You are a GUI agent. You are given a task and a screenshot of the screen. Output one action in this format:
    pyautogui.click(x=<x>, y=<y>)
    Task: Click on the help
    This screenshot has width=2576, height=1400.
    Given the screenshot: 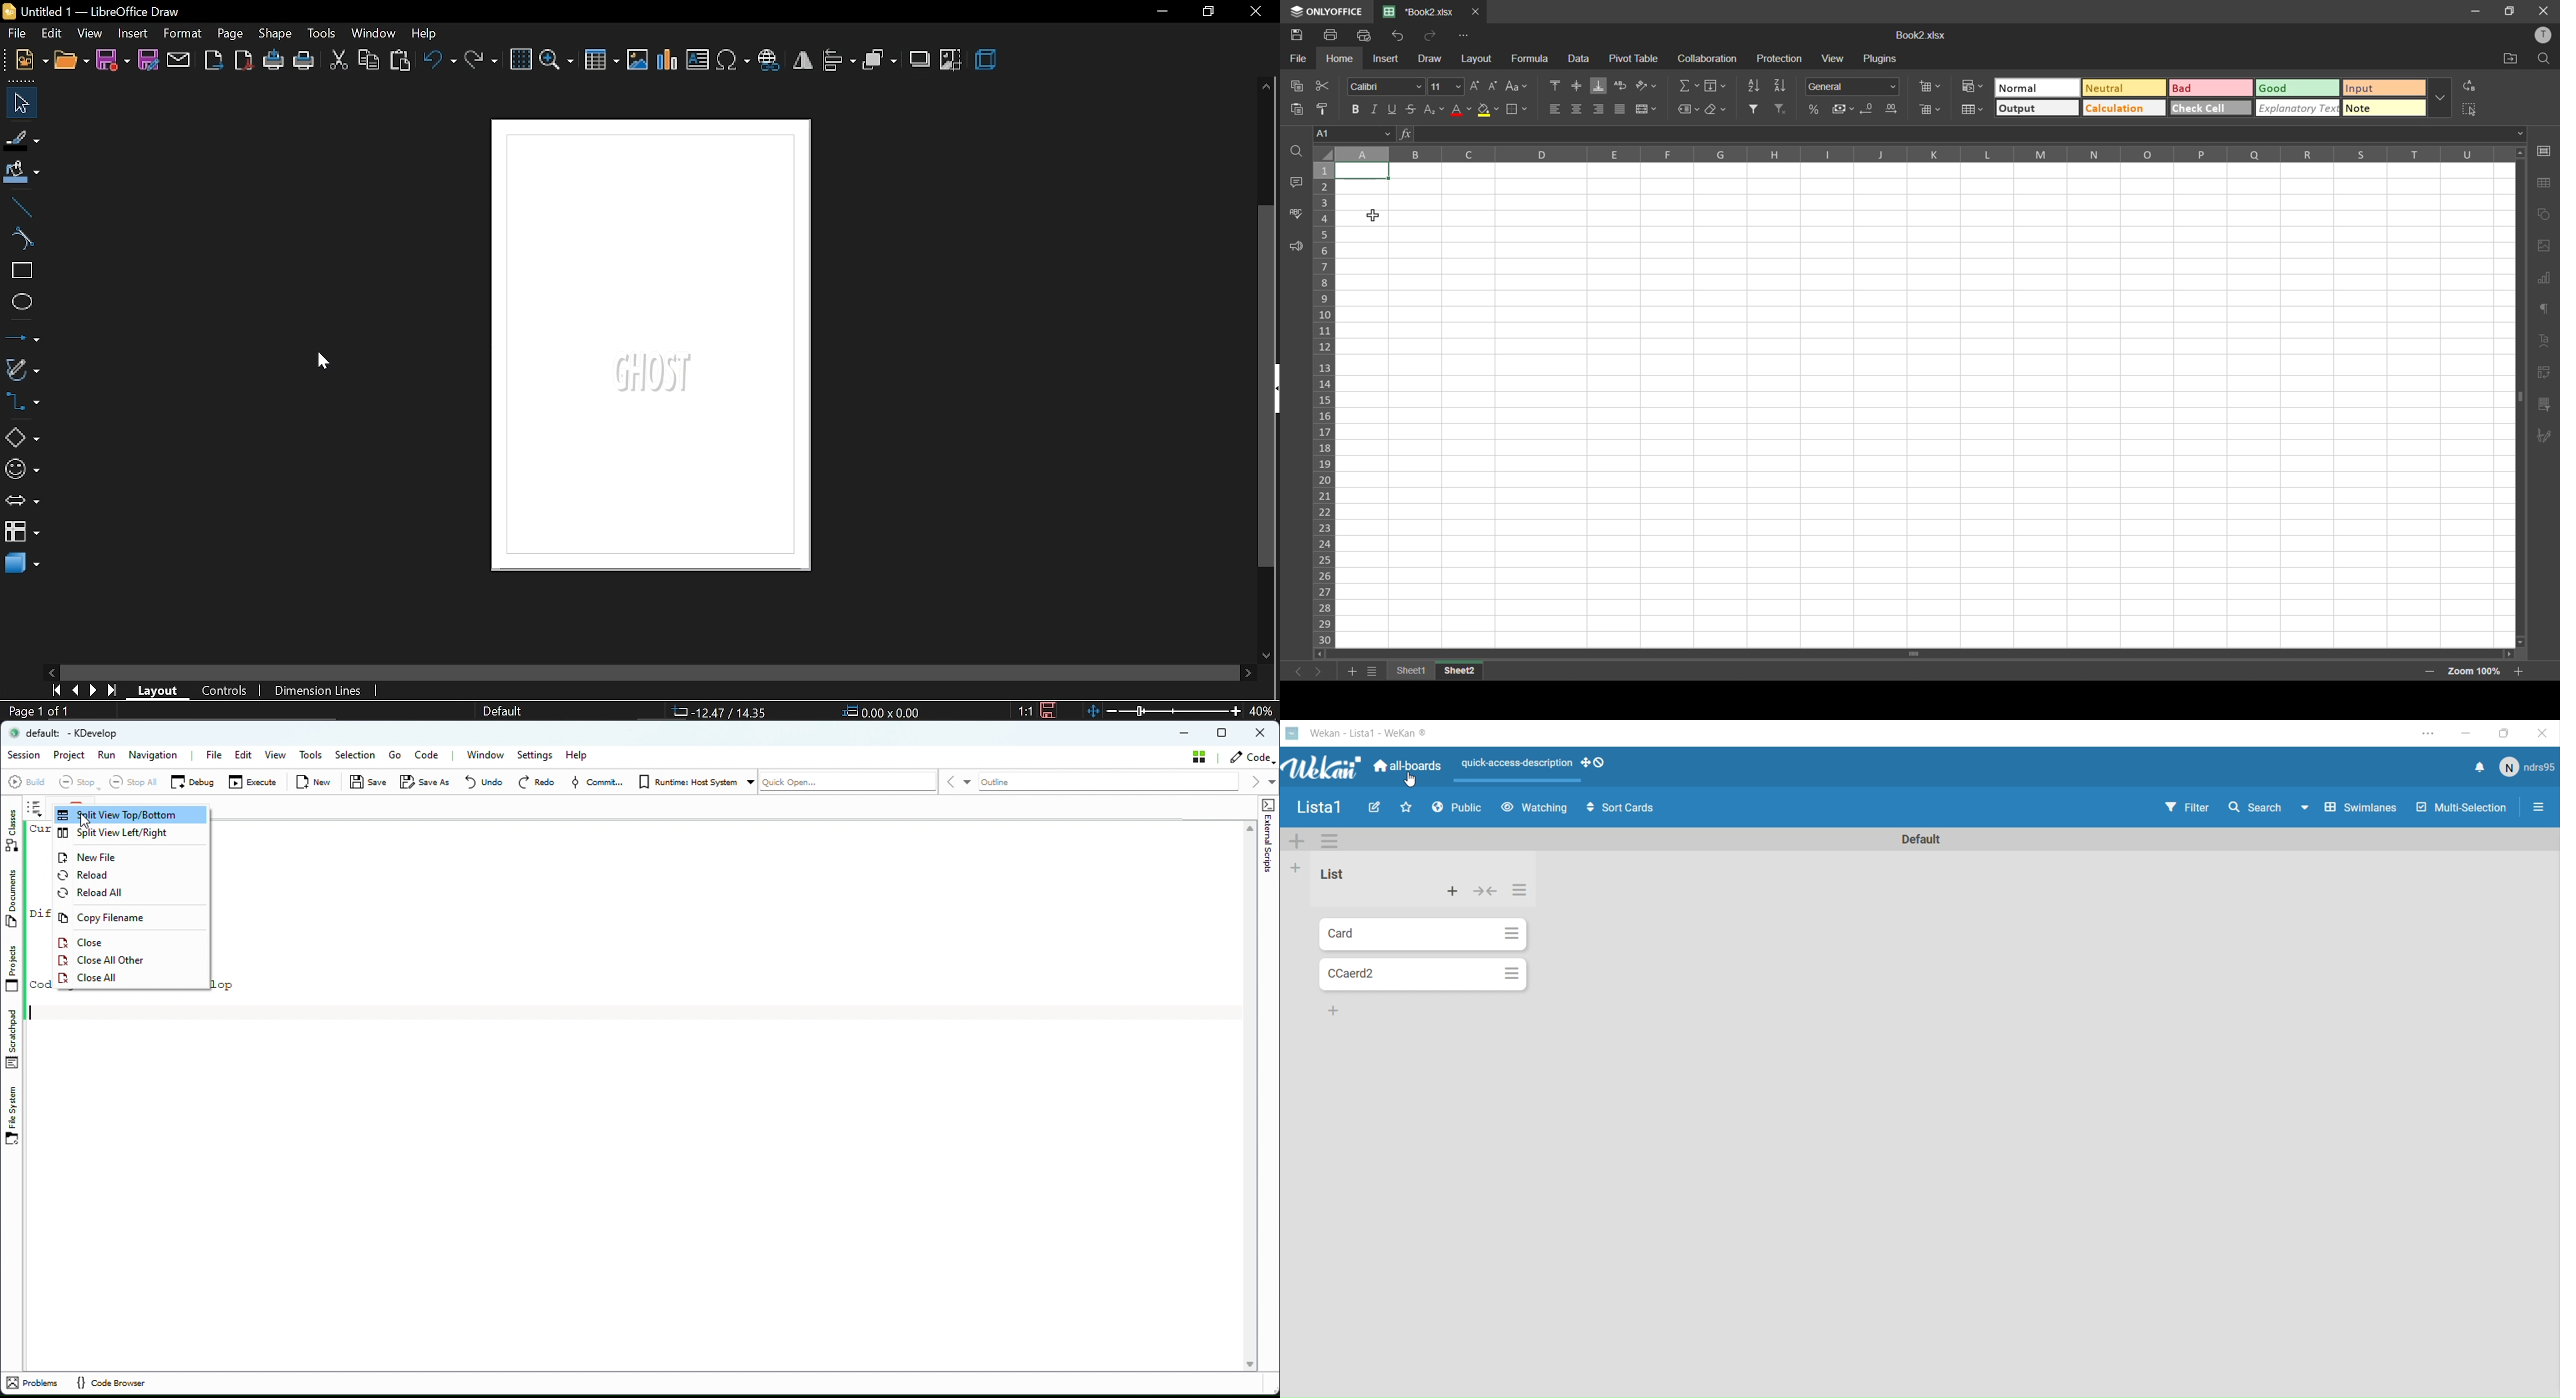 What is the action you would take?
    pyautogui.click(x=427, y=35)
    